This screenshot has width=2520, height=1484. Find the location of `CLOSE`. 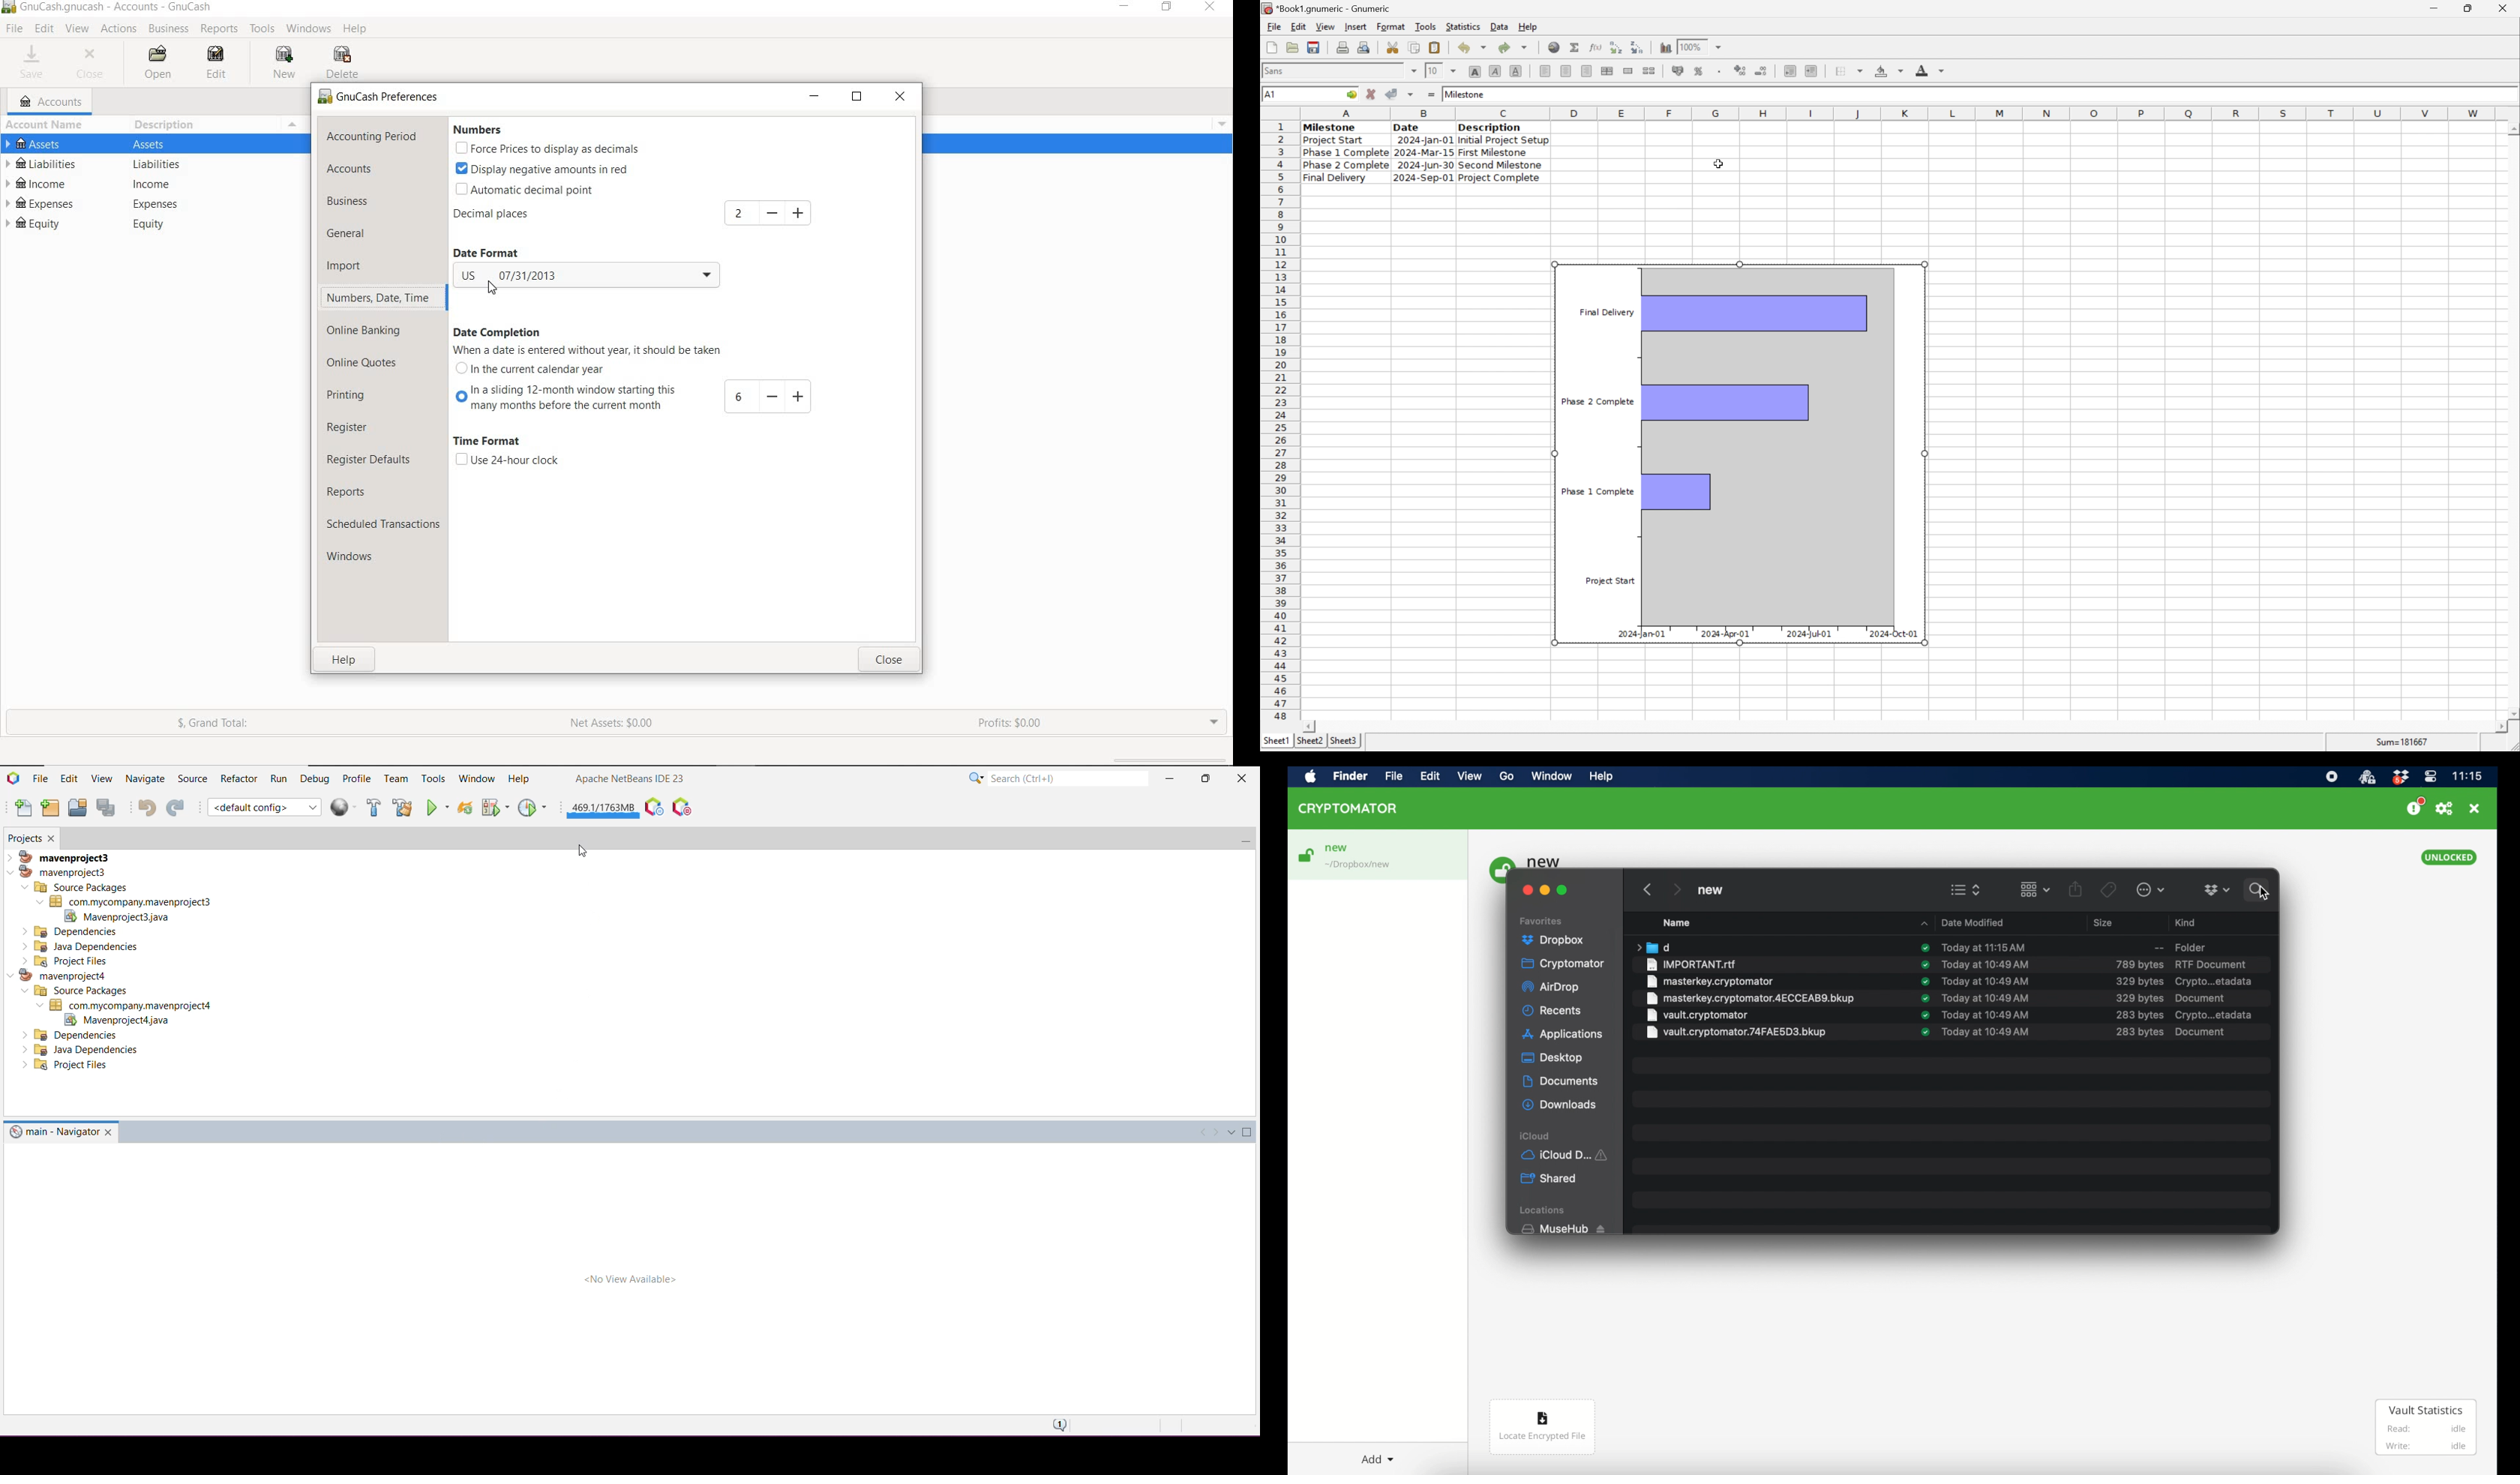

CLOSE is located at coordinates (93, 64).